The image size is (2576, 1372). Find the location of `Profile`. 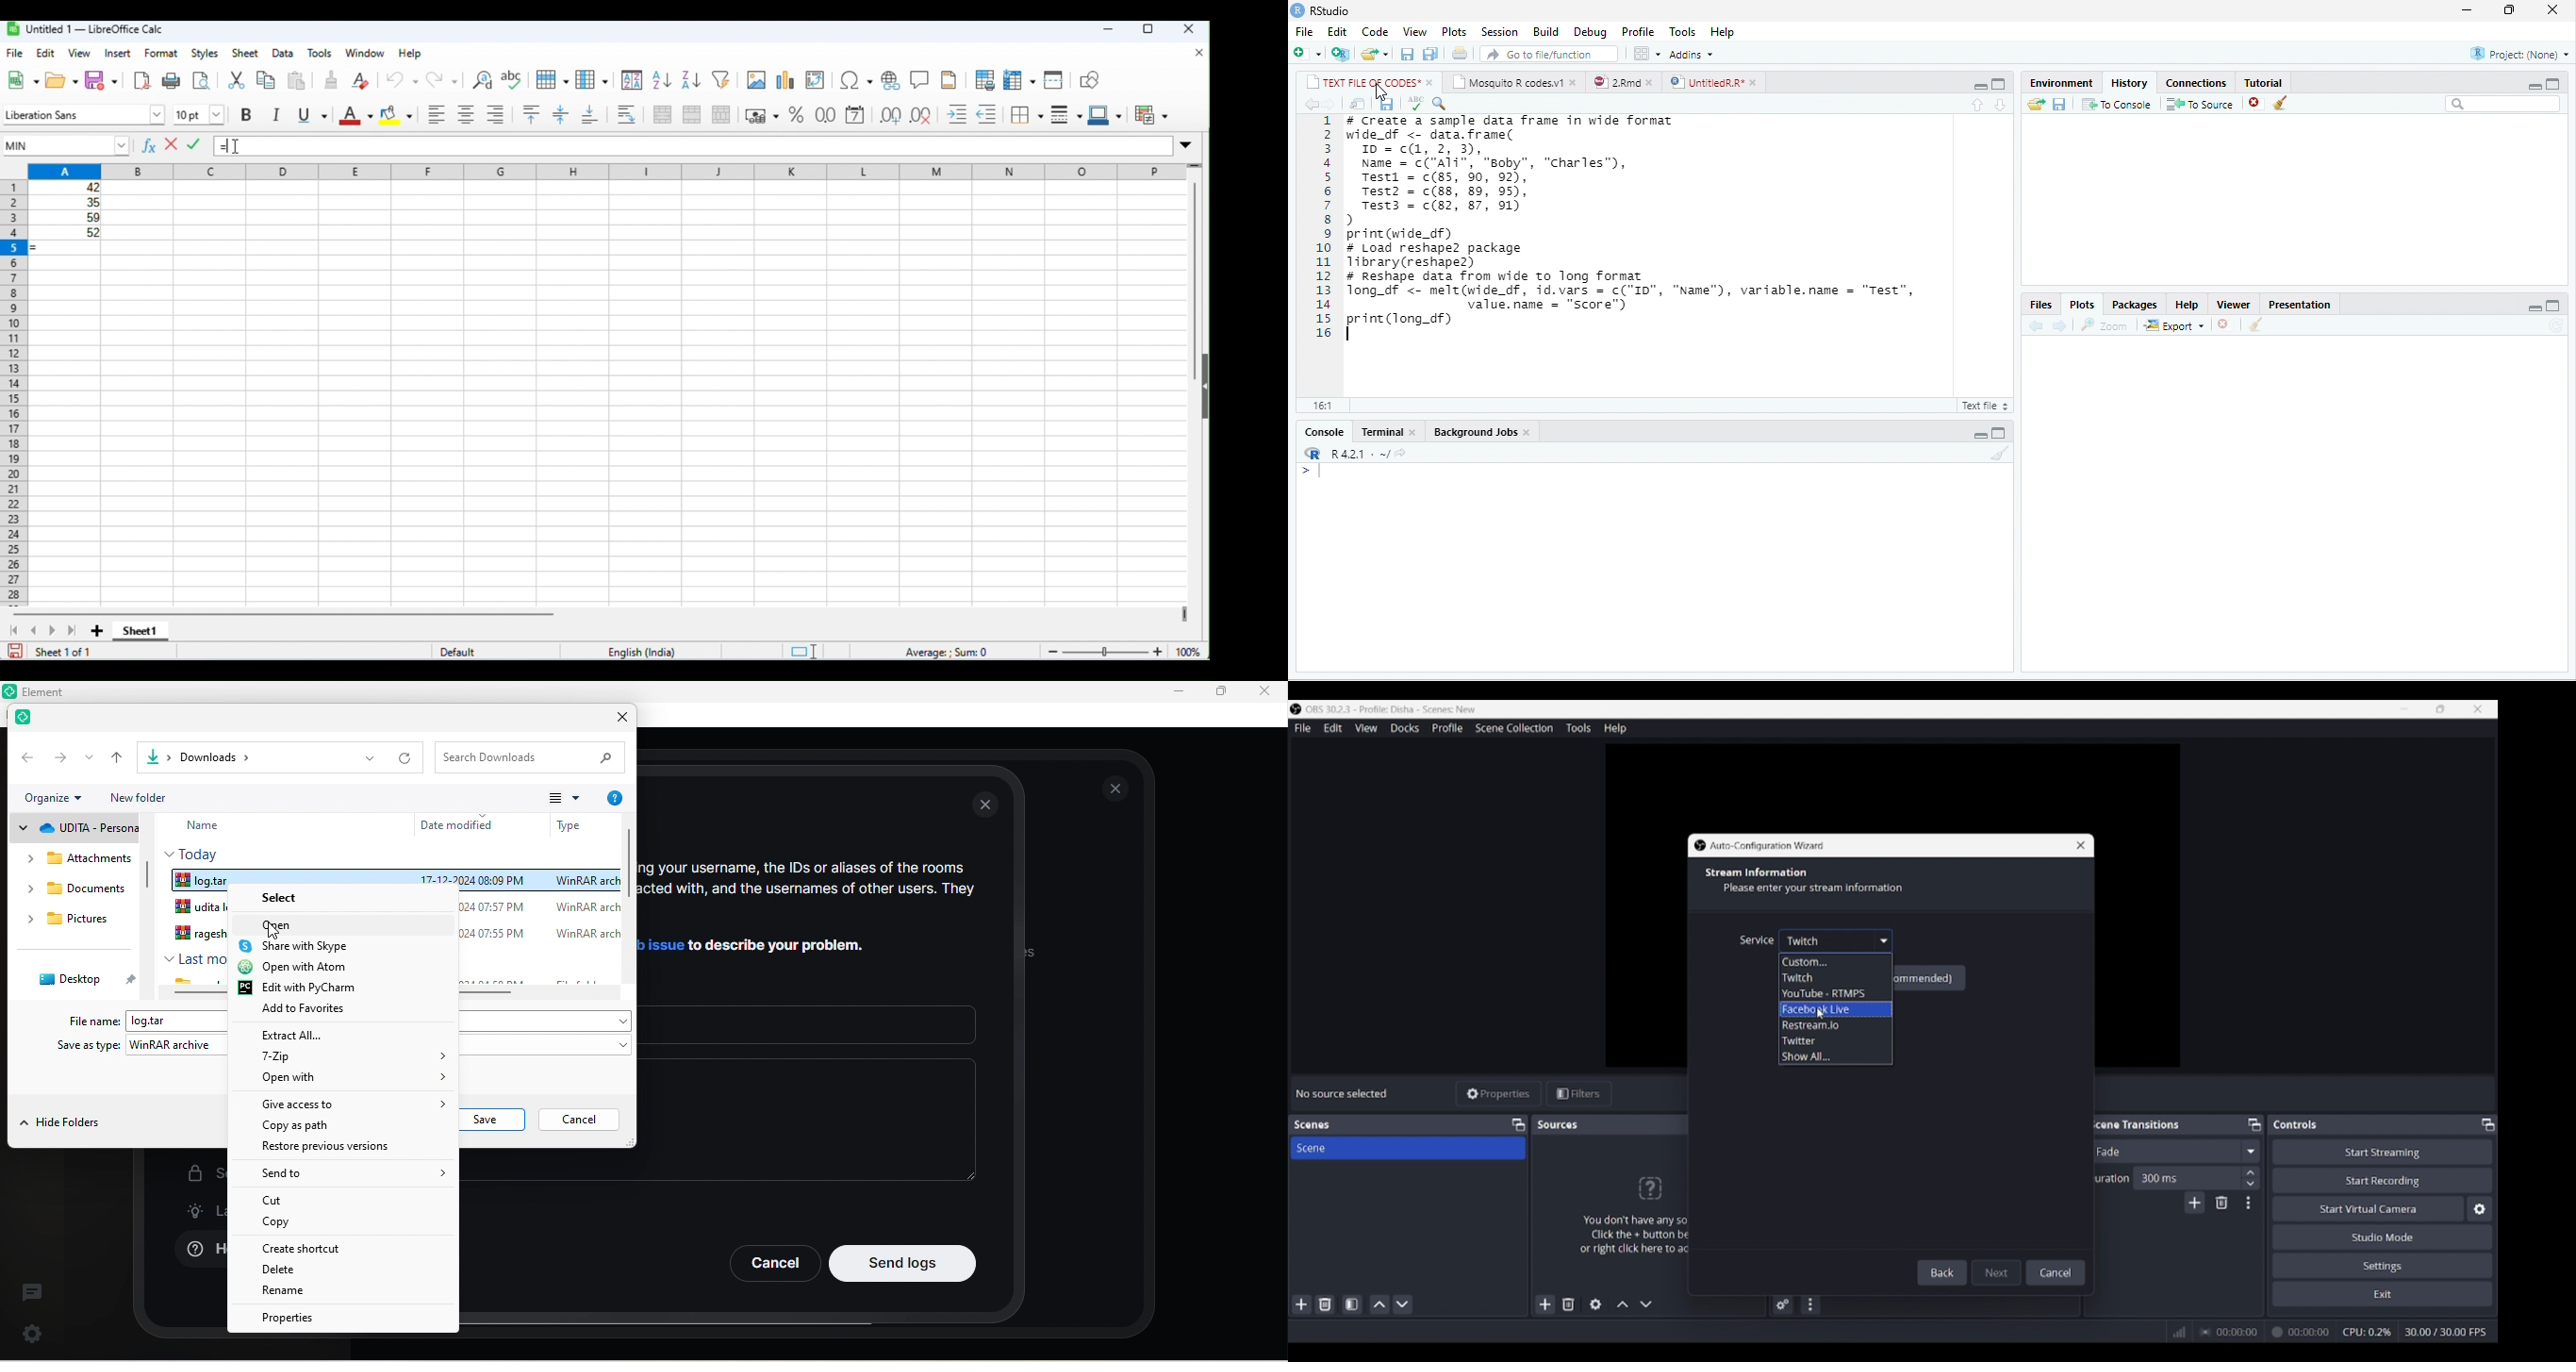

Profile is located at coordinates (1638, 32).